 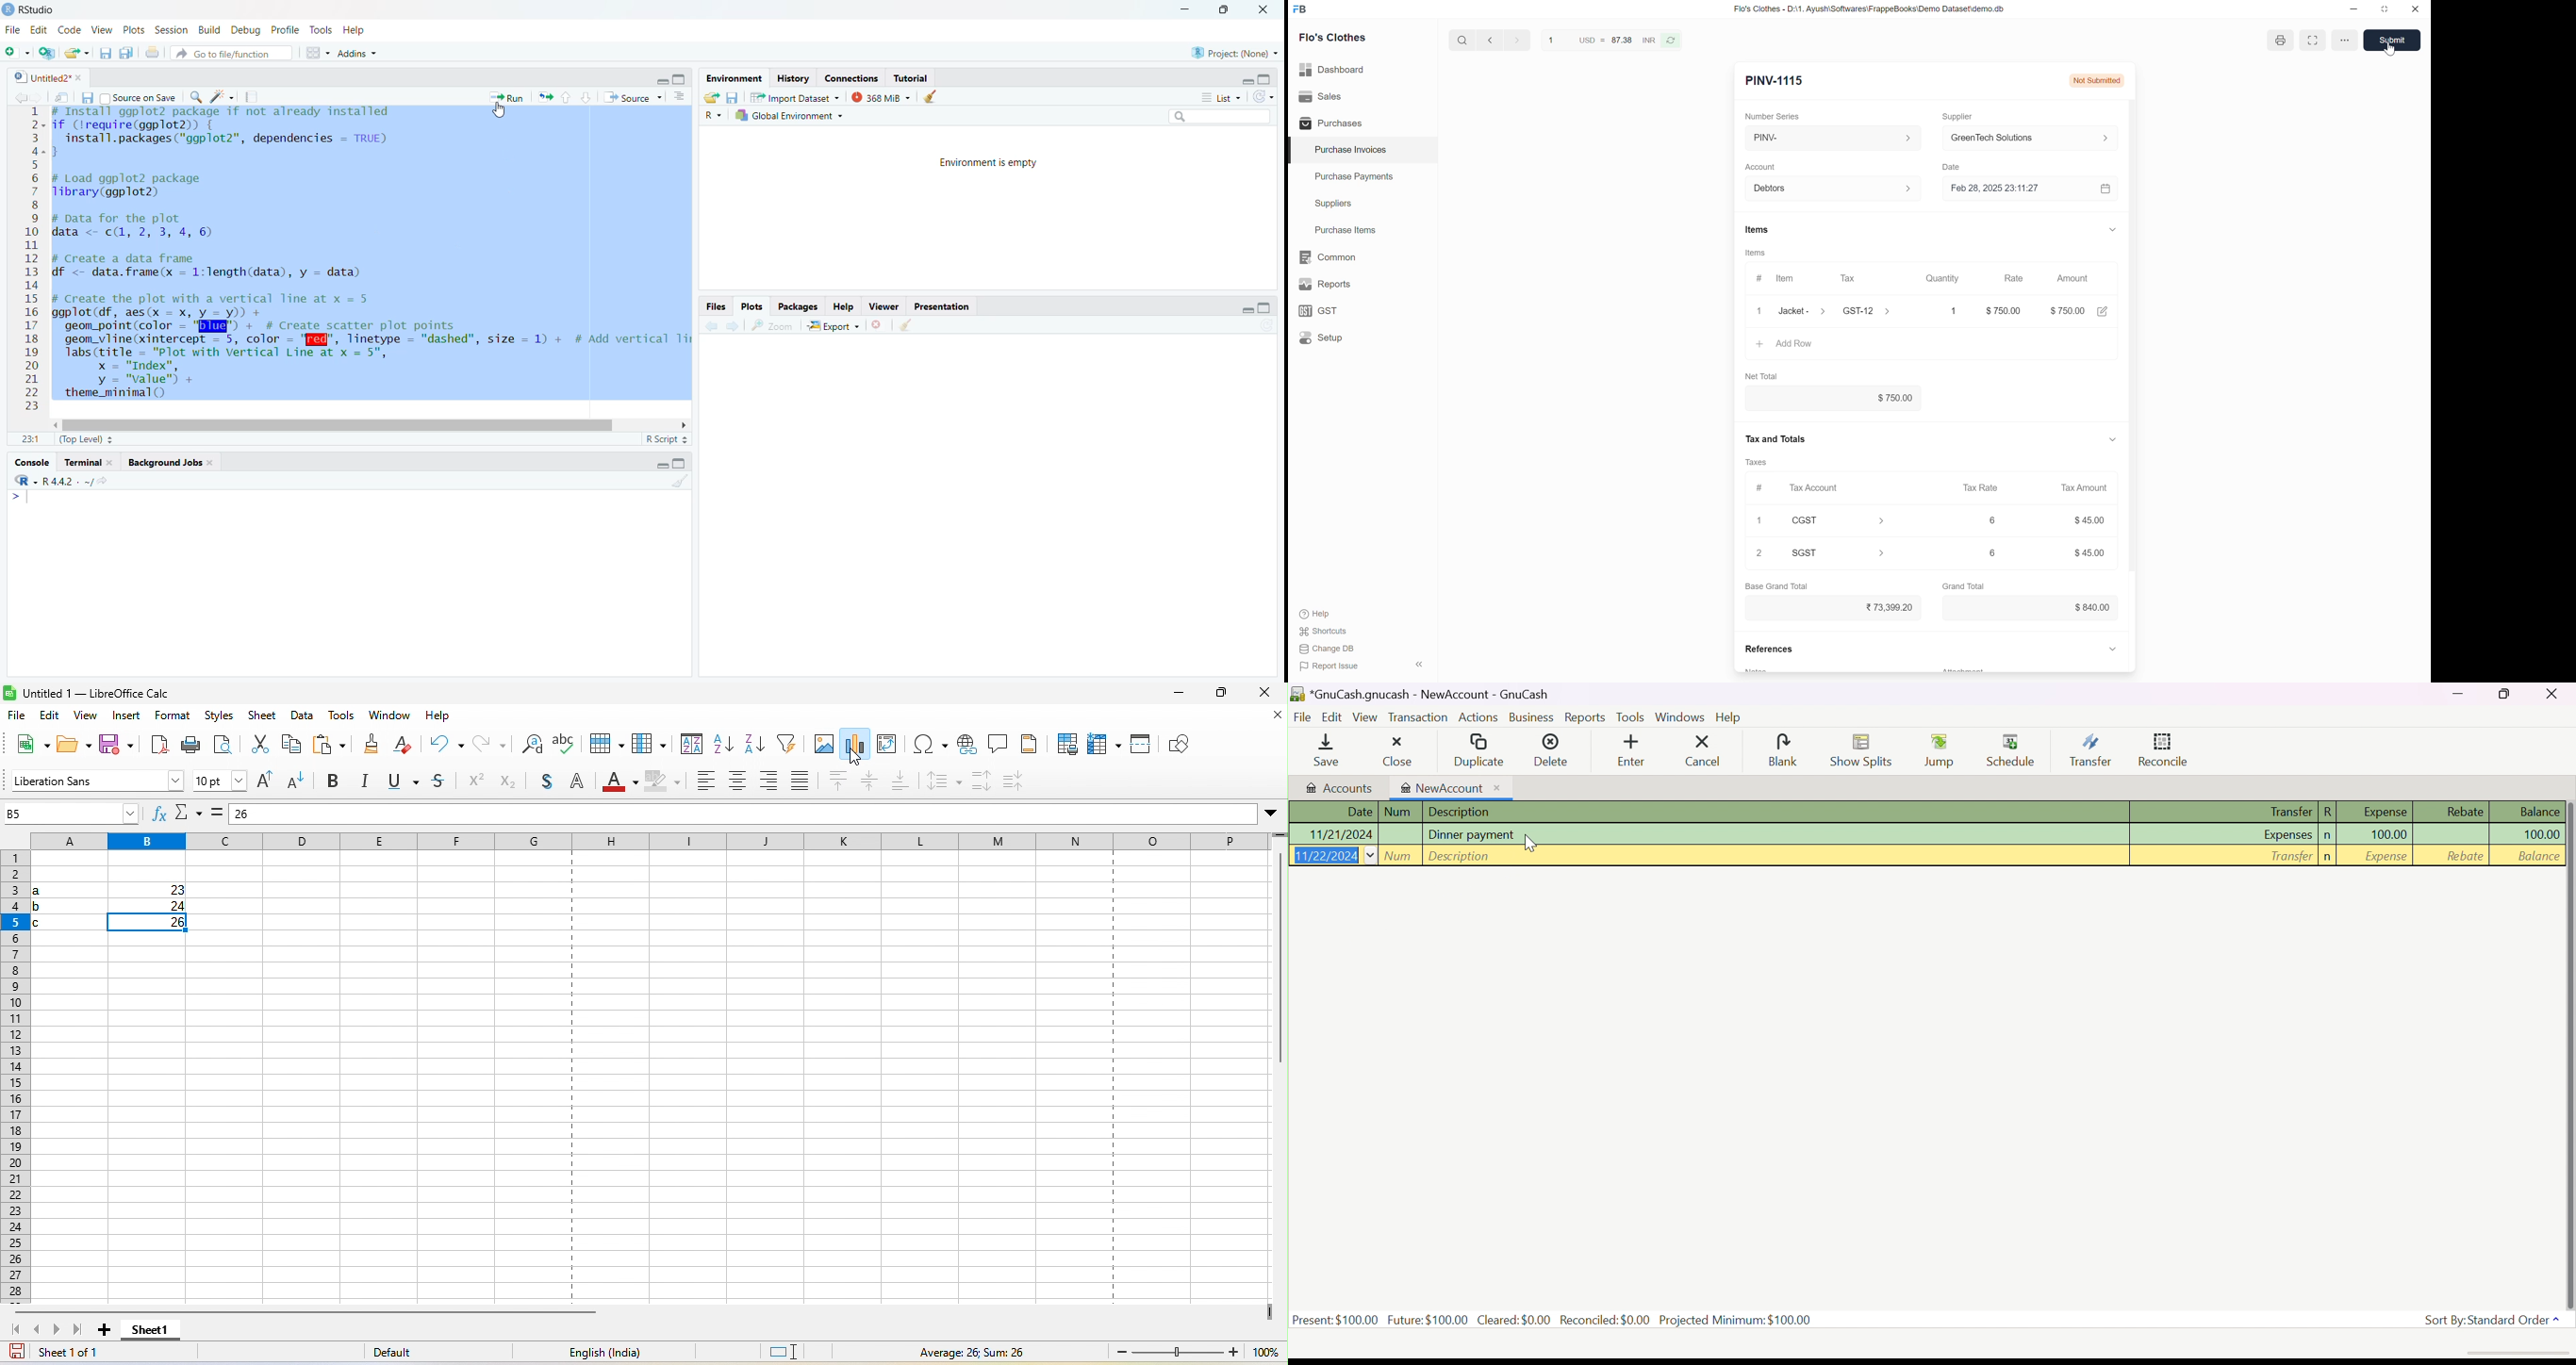 I want to click on #, so click(x=1761, y=488).